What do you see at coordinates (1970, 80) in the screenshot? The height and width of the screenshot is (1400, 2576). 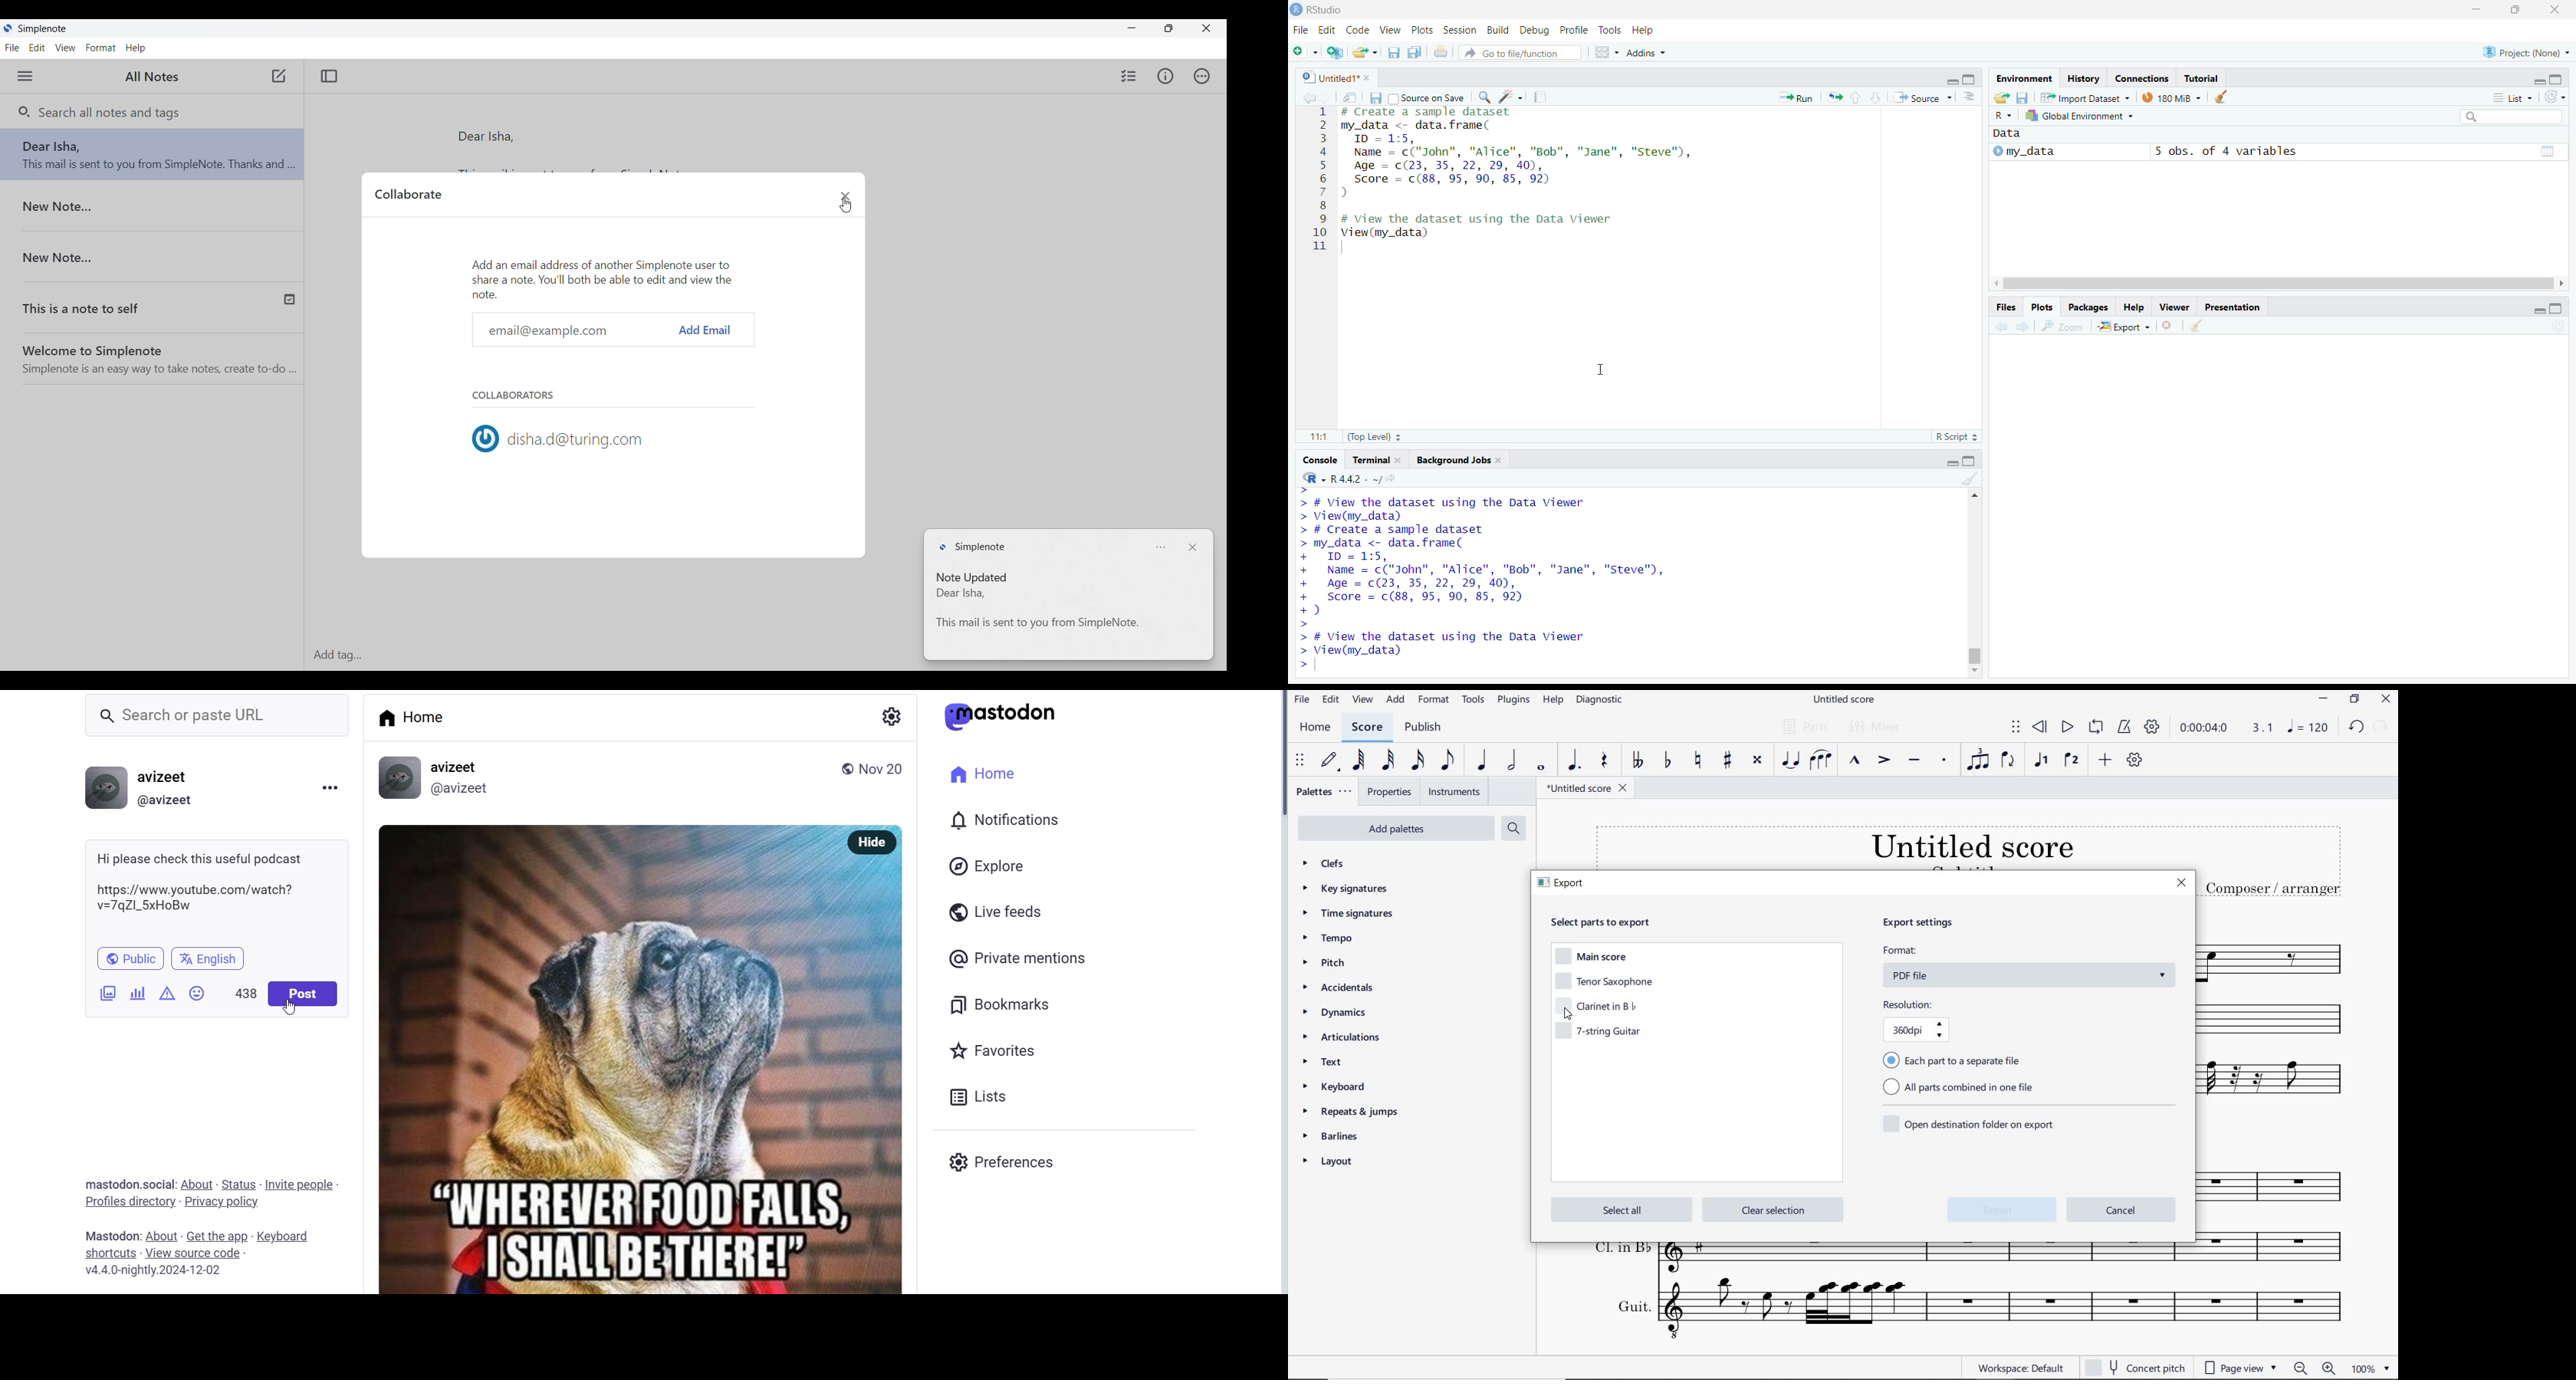 I see `Maximize` at bounding box center [1970, 80].